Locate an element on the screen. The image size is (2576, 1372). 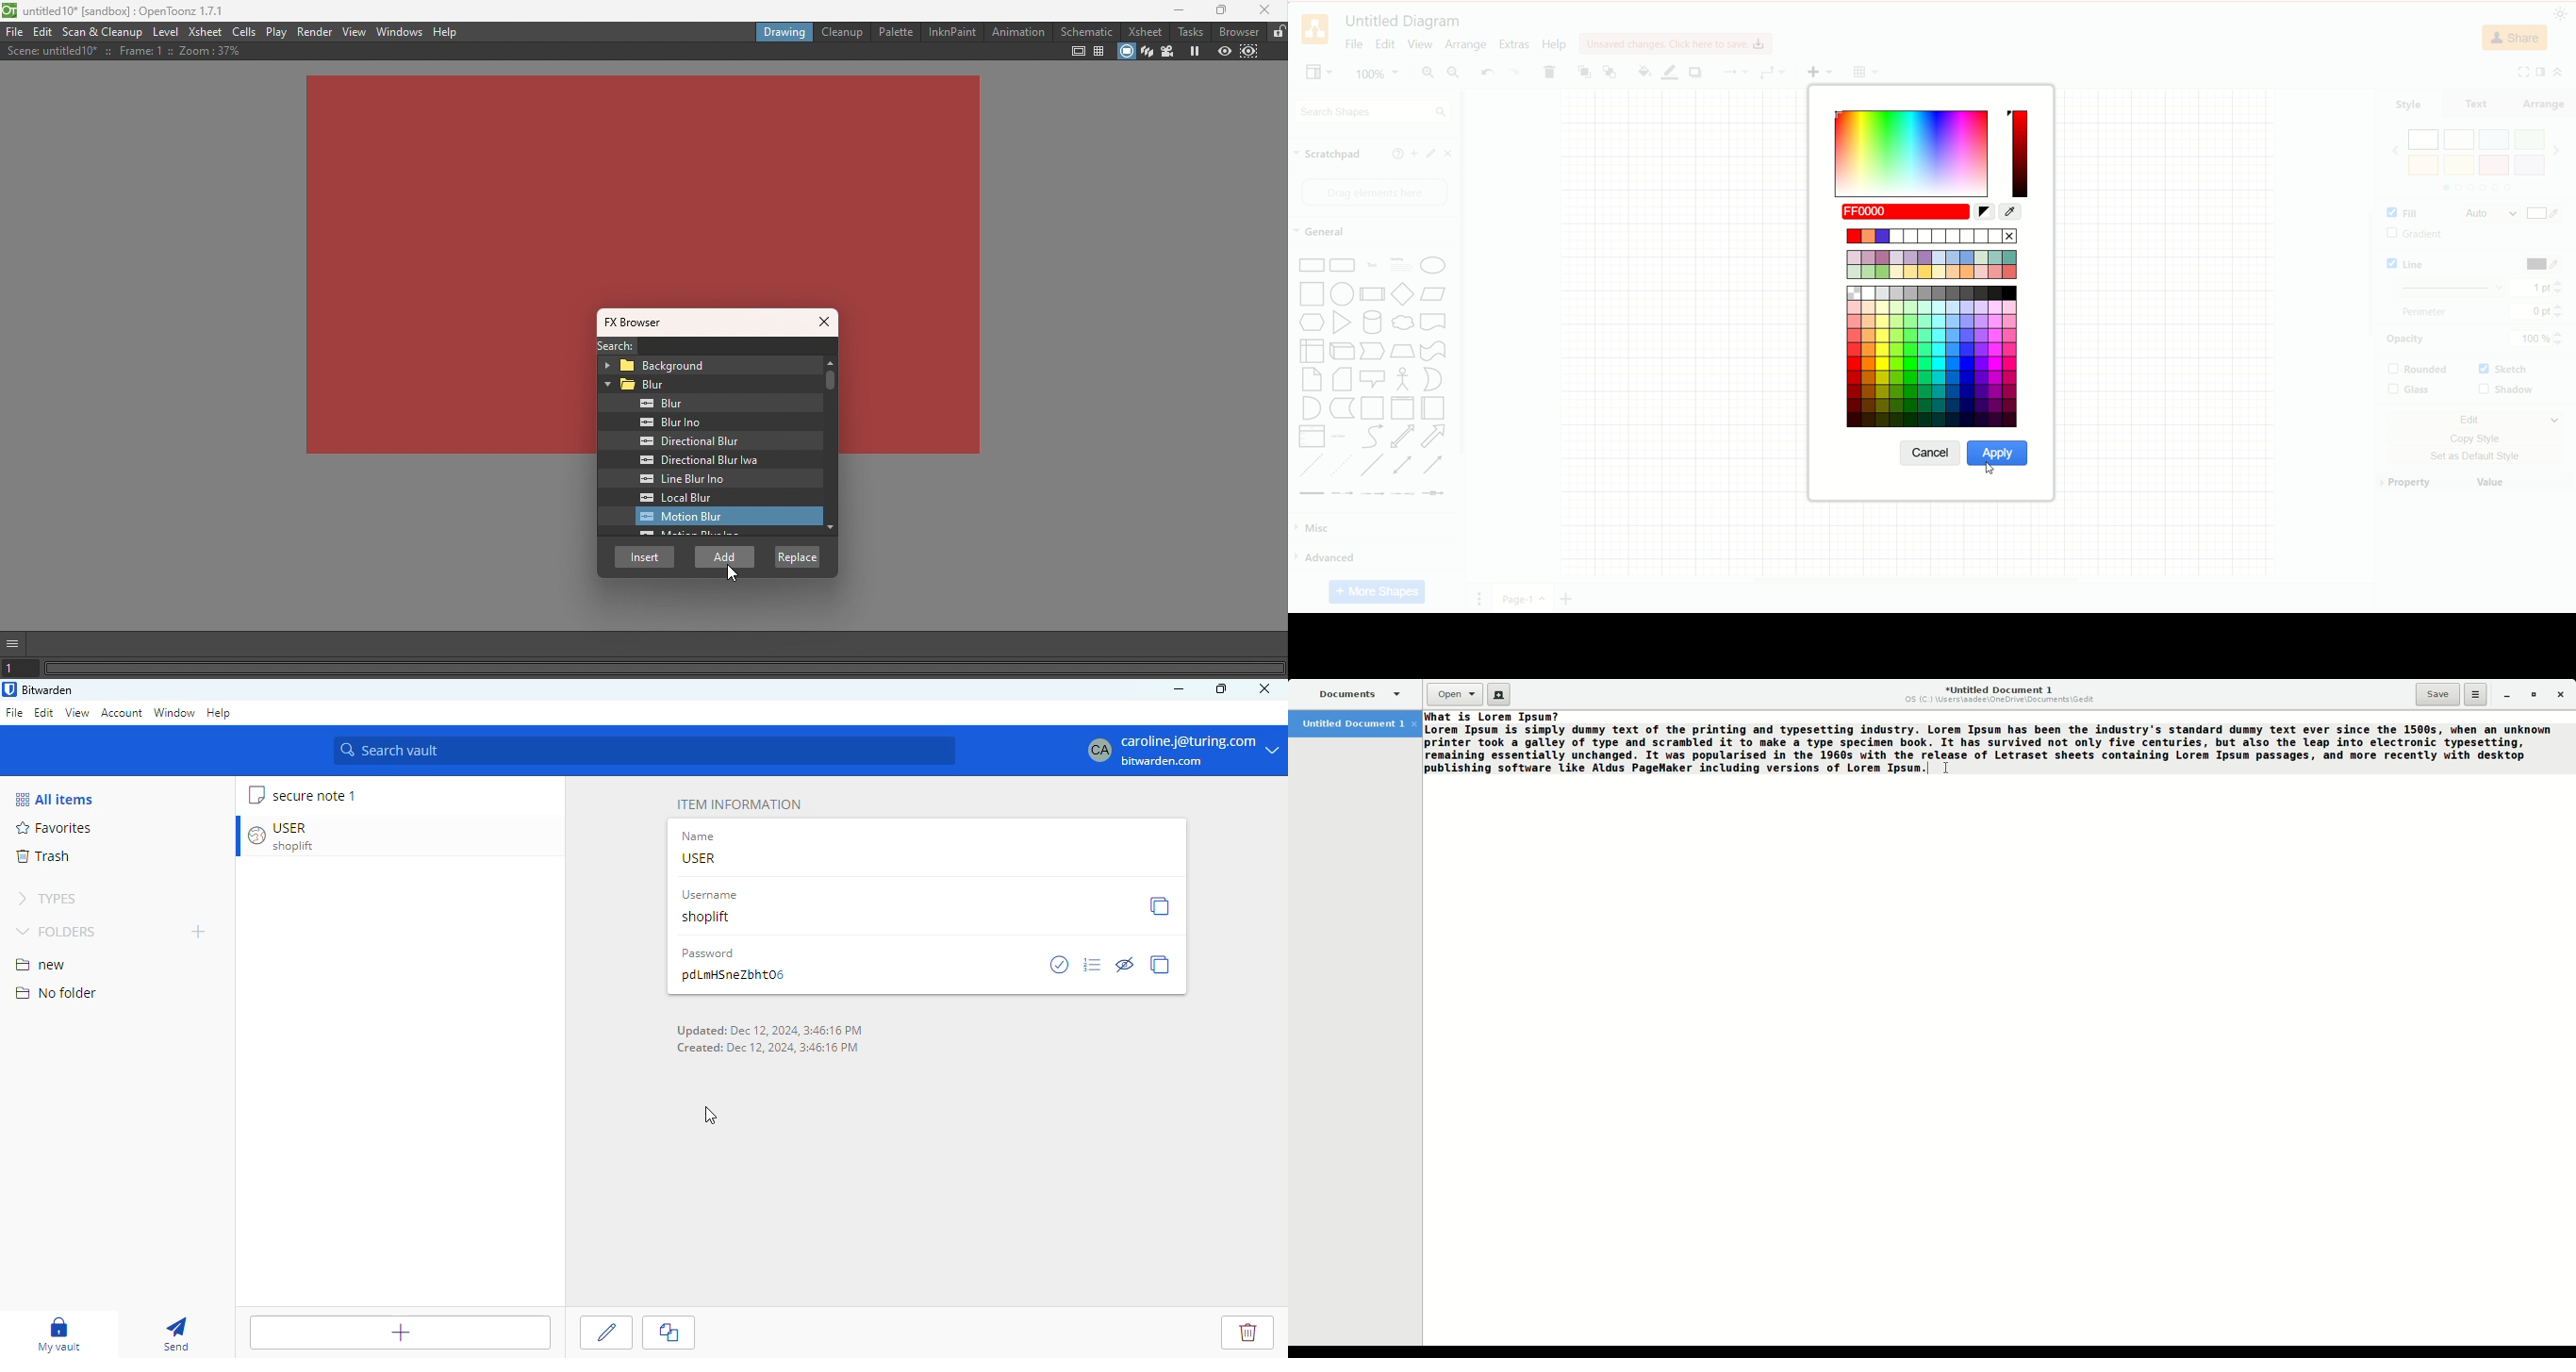
copy username is located at coordinates (1160, 906).